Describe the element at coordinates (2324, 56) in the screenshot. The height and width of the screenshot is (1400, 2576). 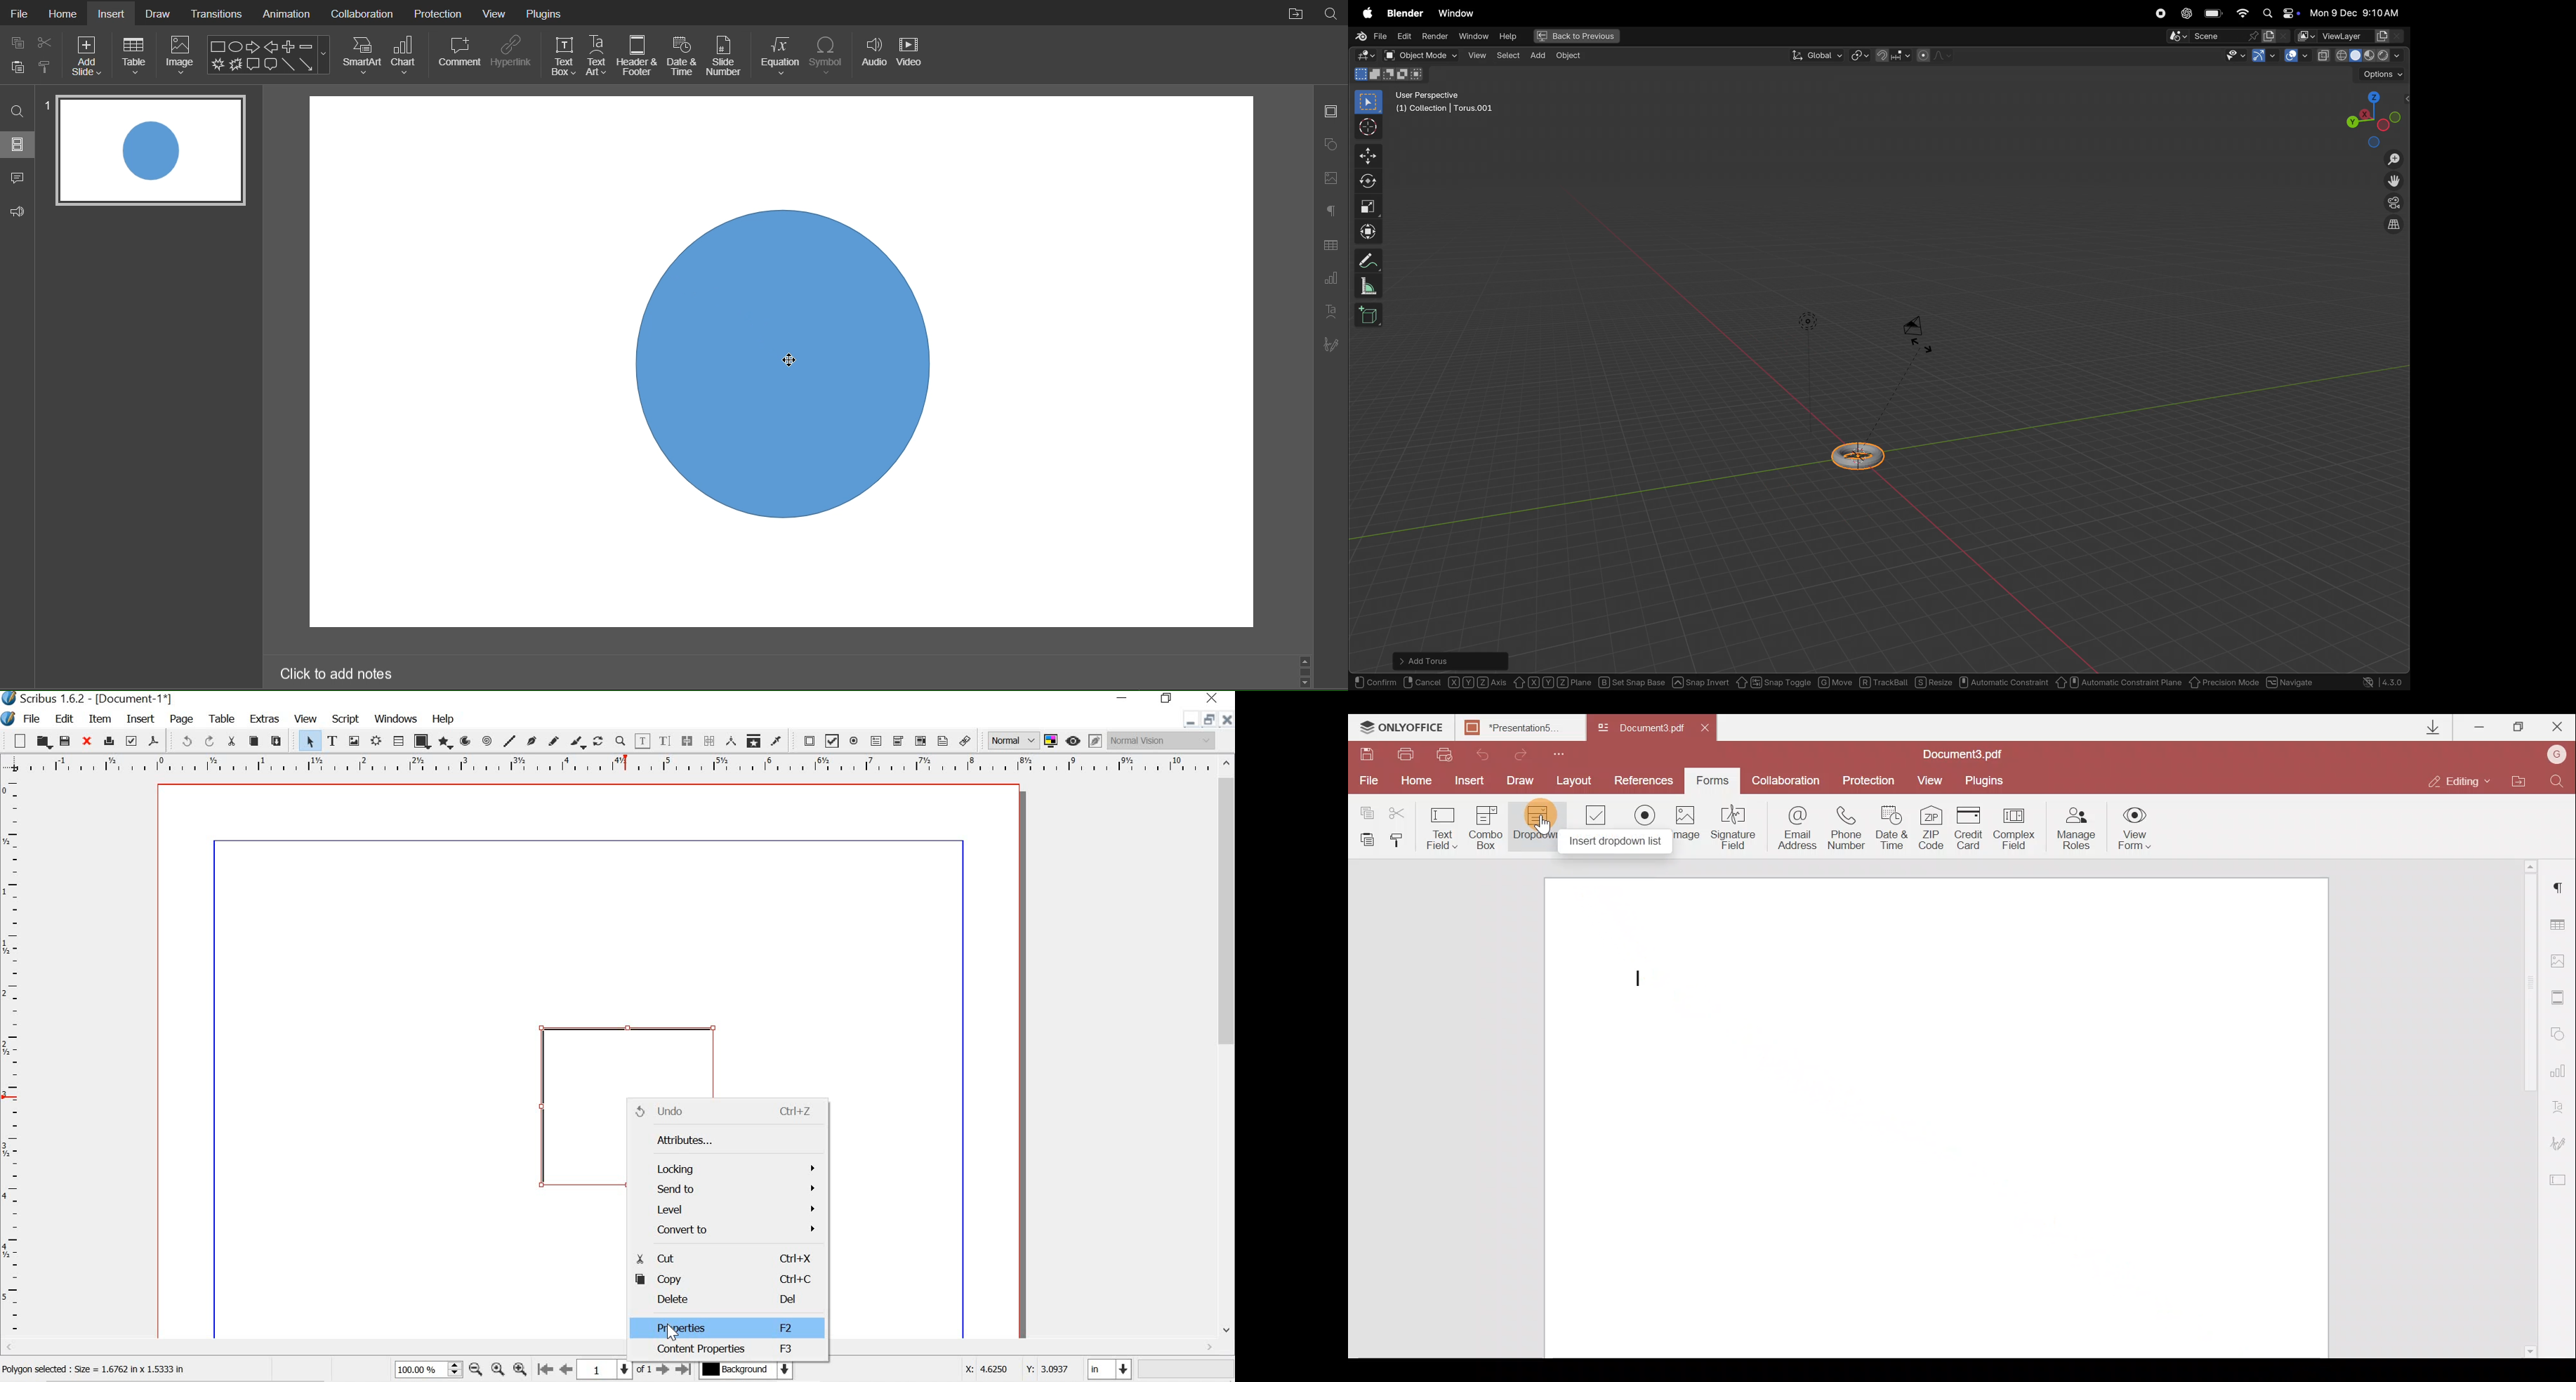
I see `copy` at that location.